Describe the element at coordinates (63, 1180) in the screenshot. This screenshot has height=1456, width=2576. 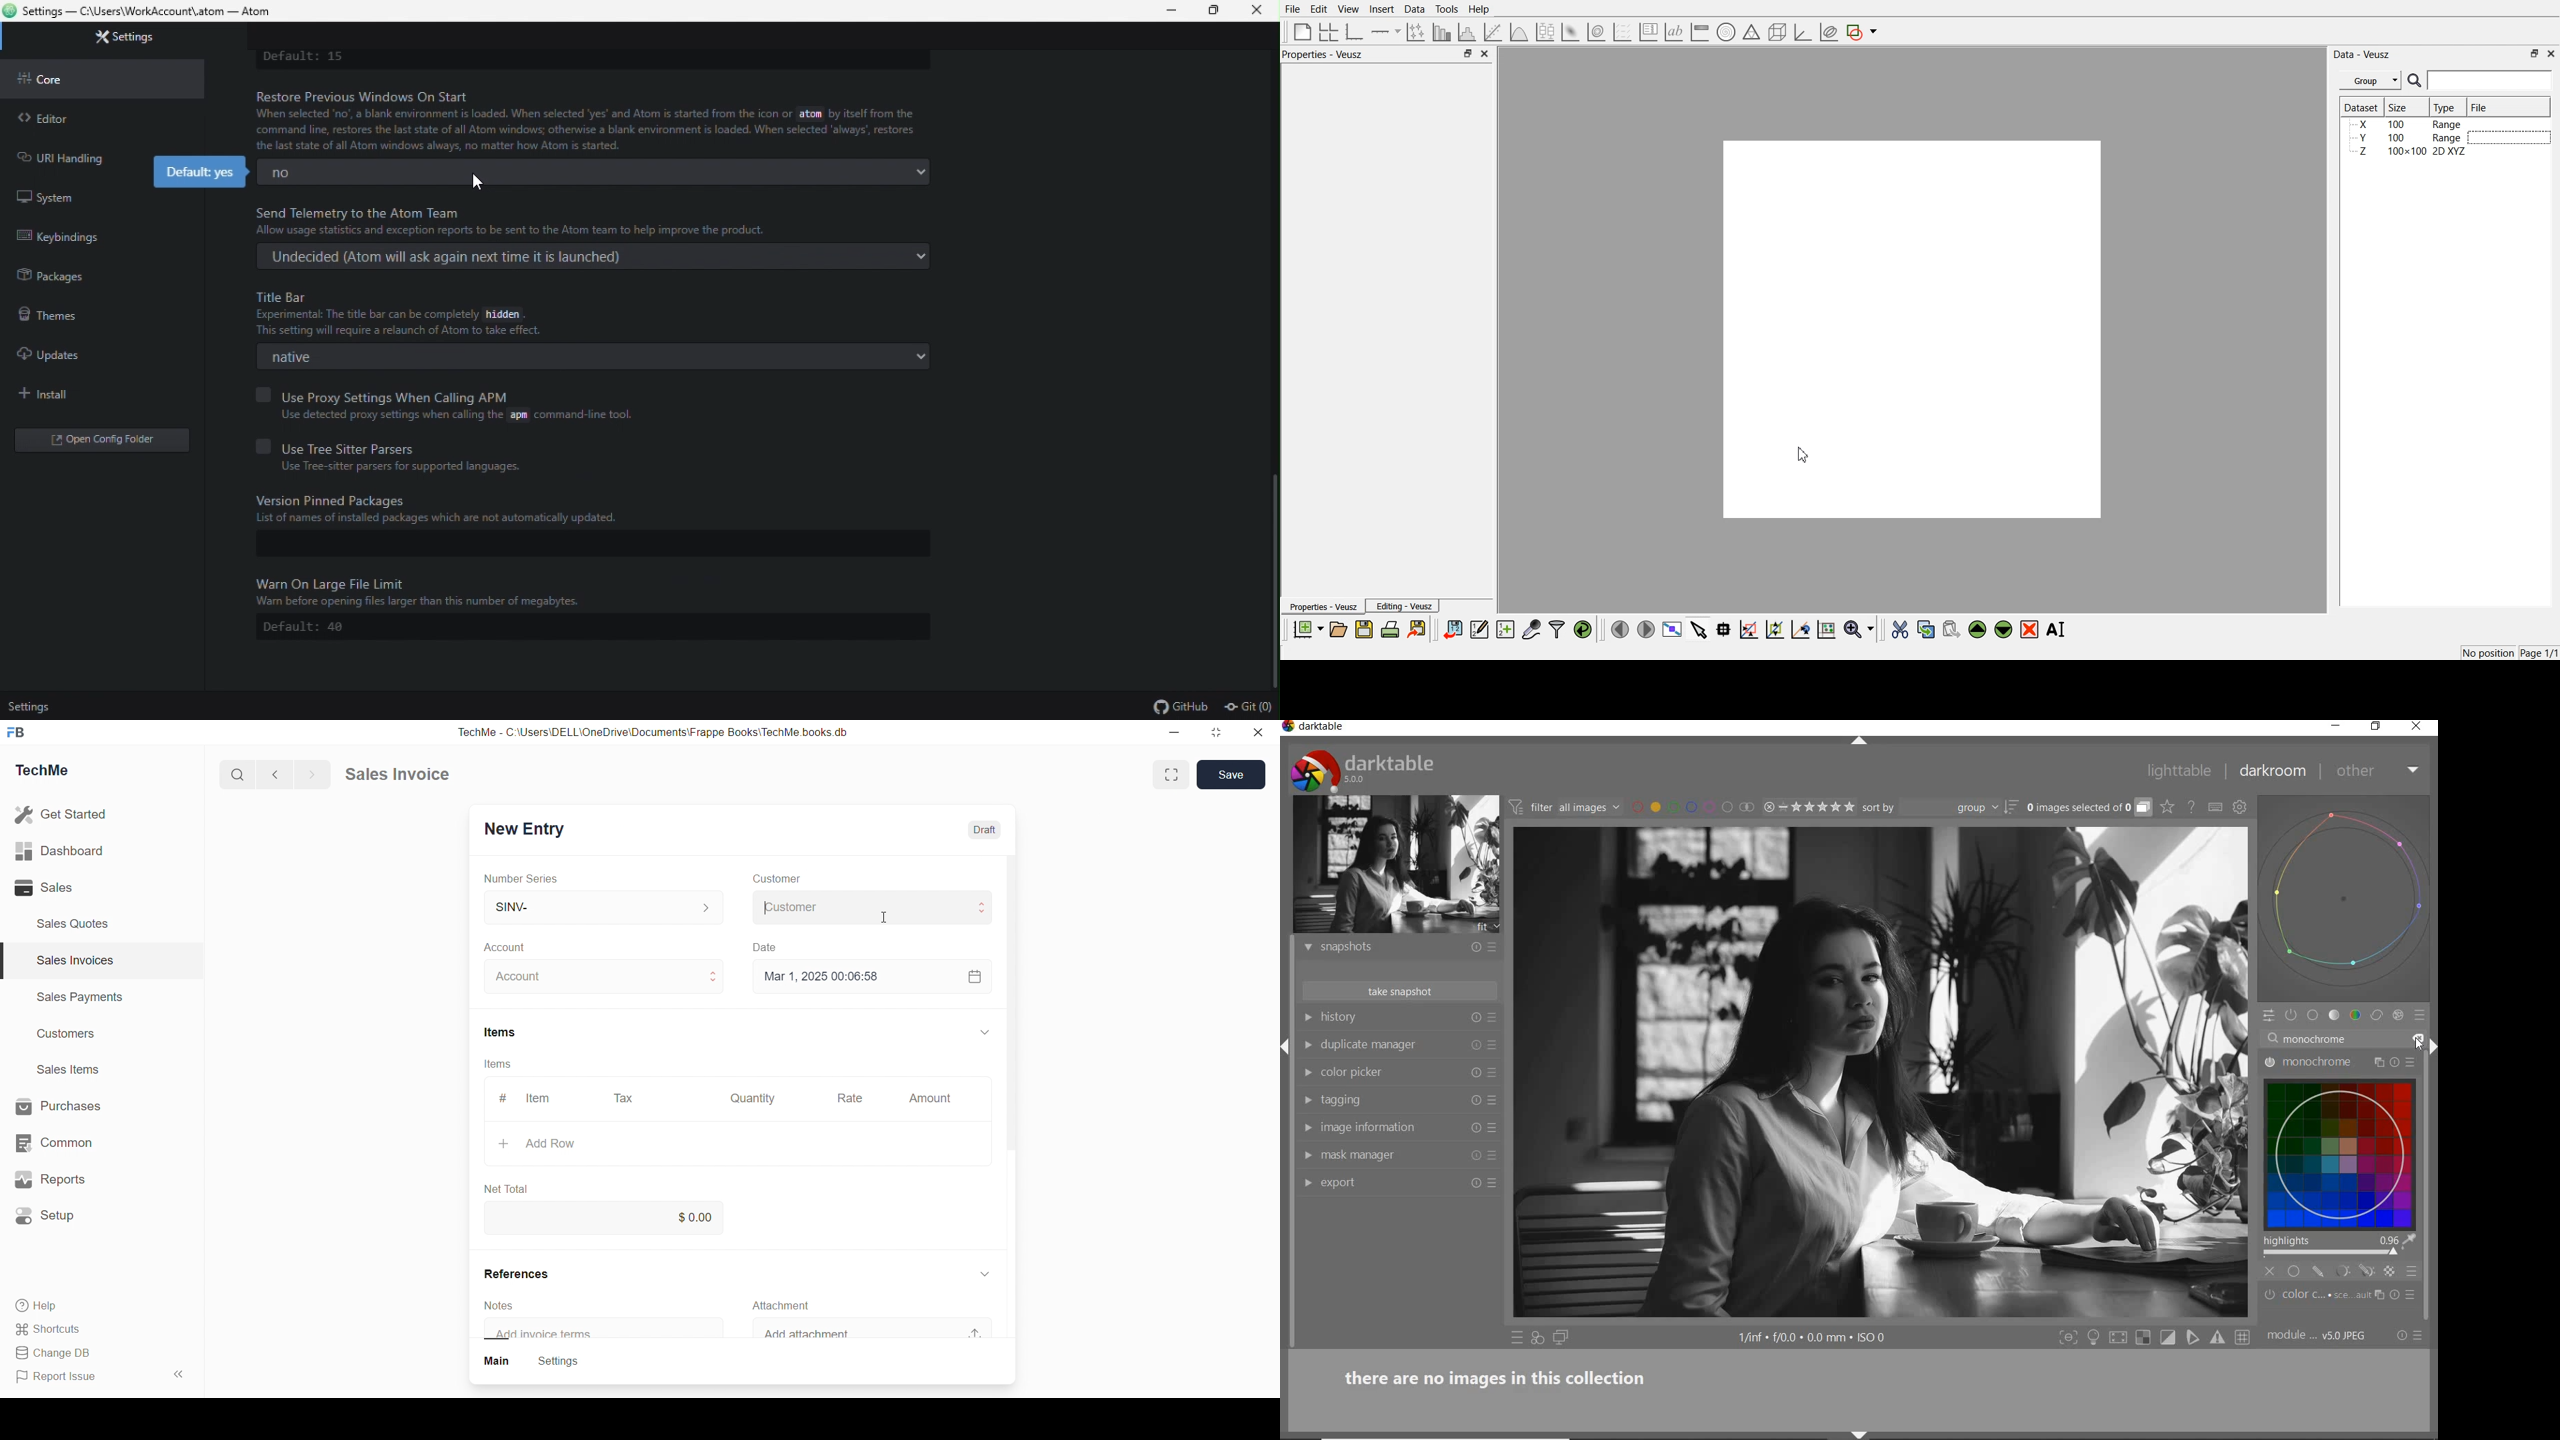
I see `ws Reports` at that location.